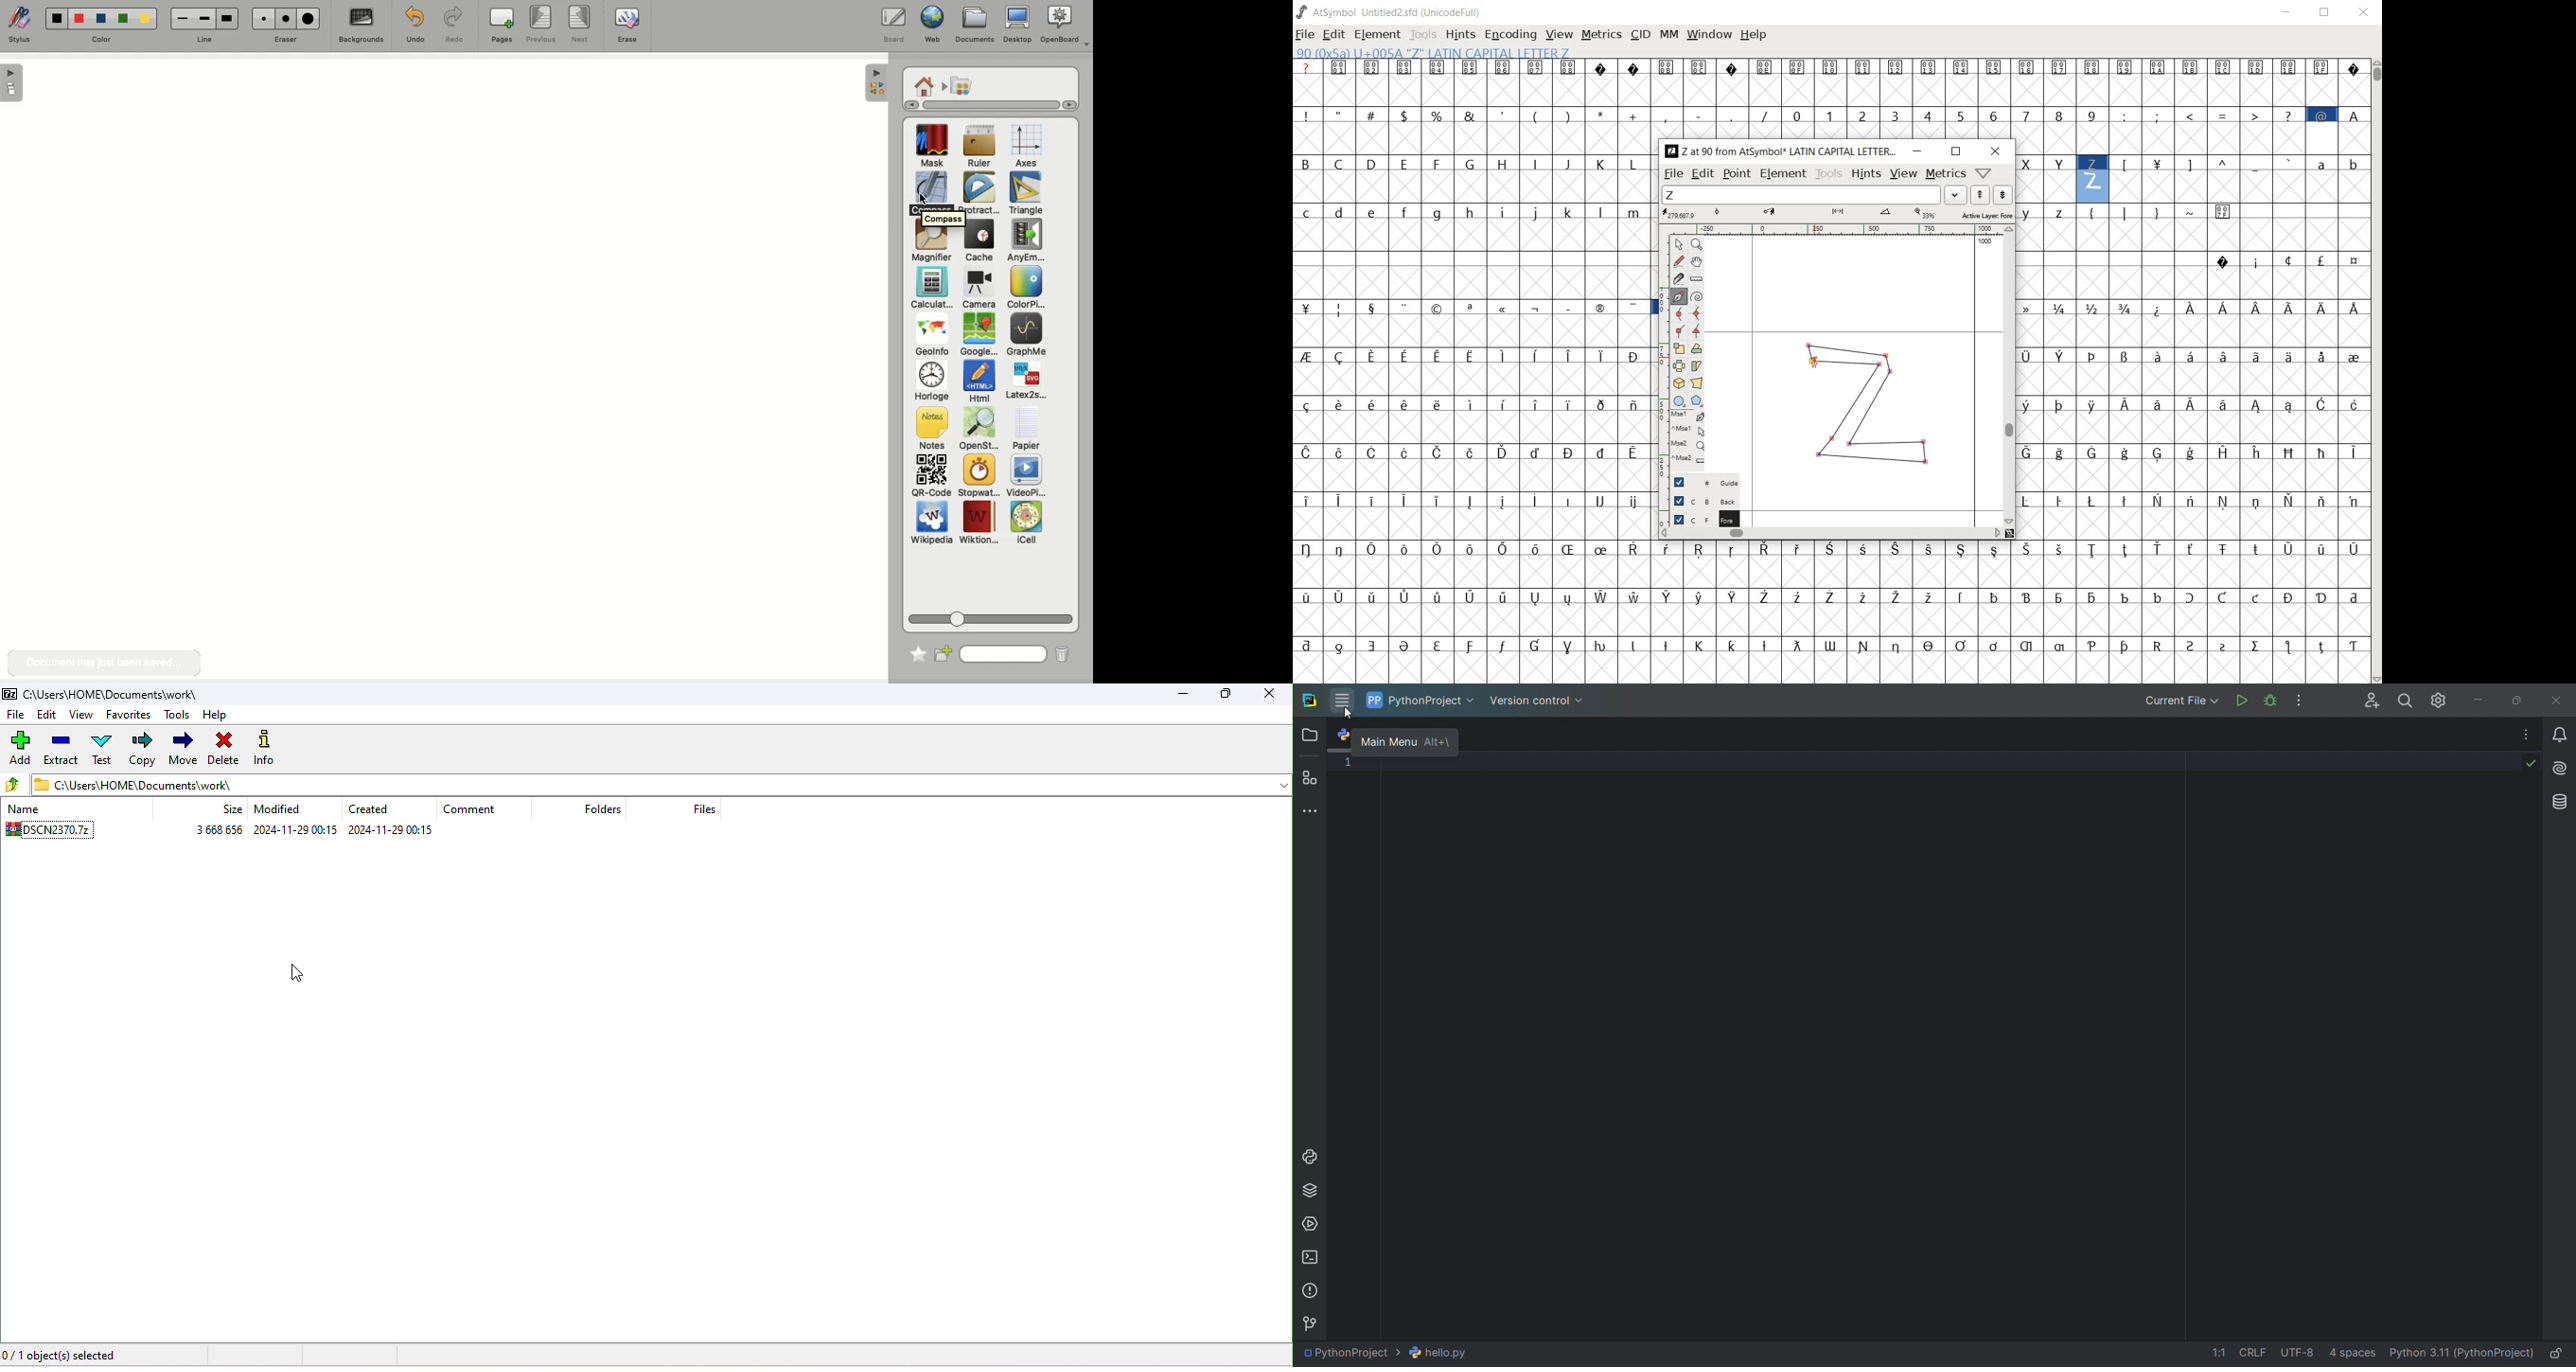 Image resolution: width=2576 pixels, height=1372 pixels. Describe the element at coordinates (1737, 175) in the screenshot. I see `point` at that location.